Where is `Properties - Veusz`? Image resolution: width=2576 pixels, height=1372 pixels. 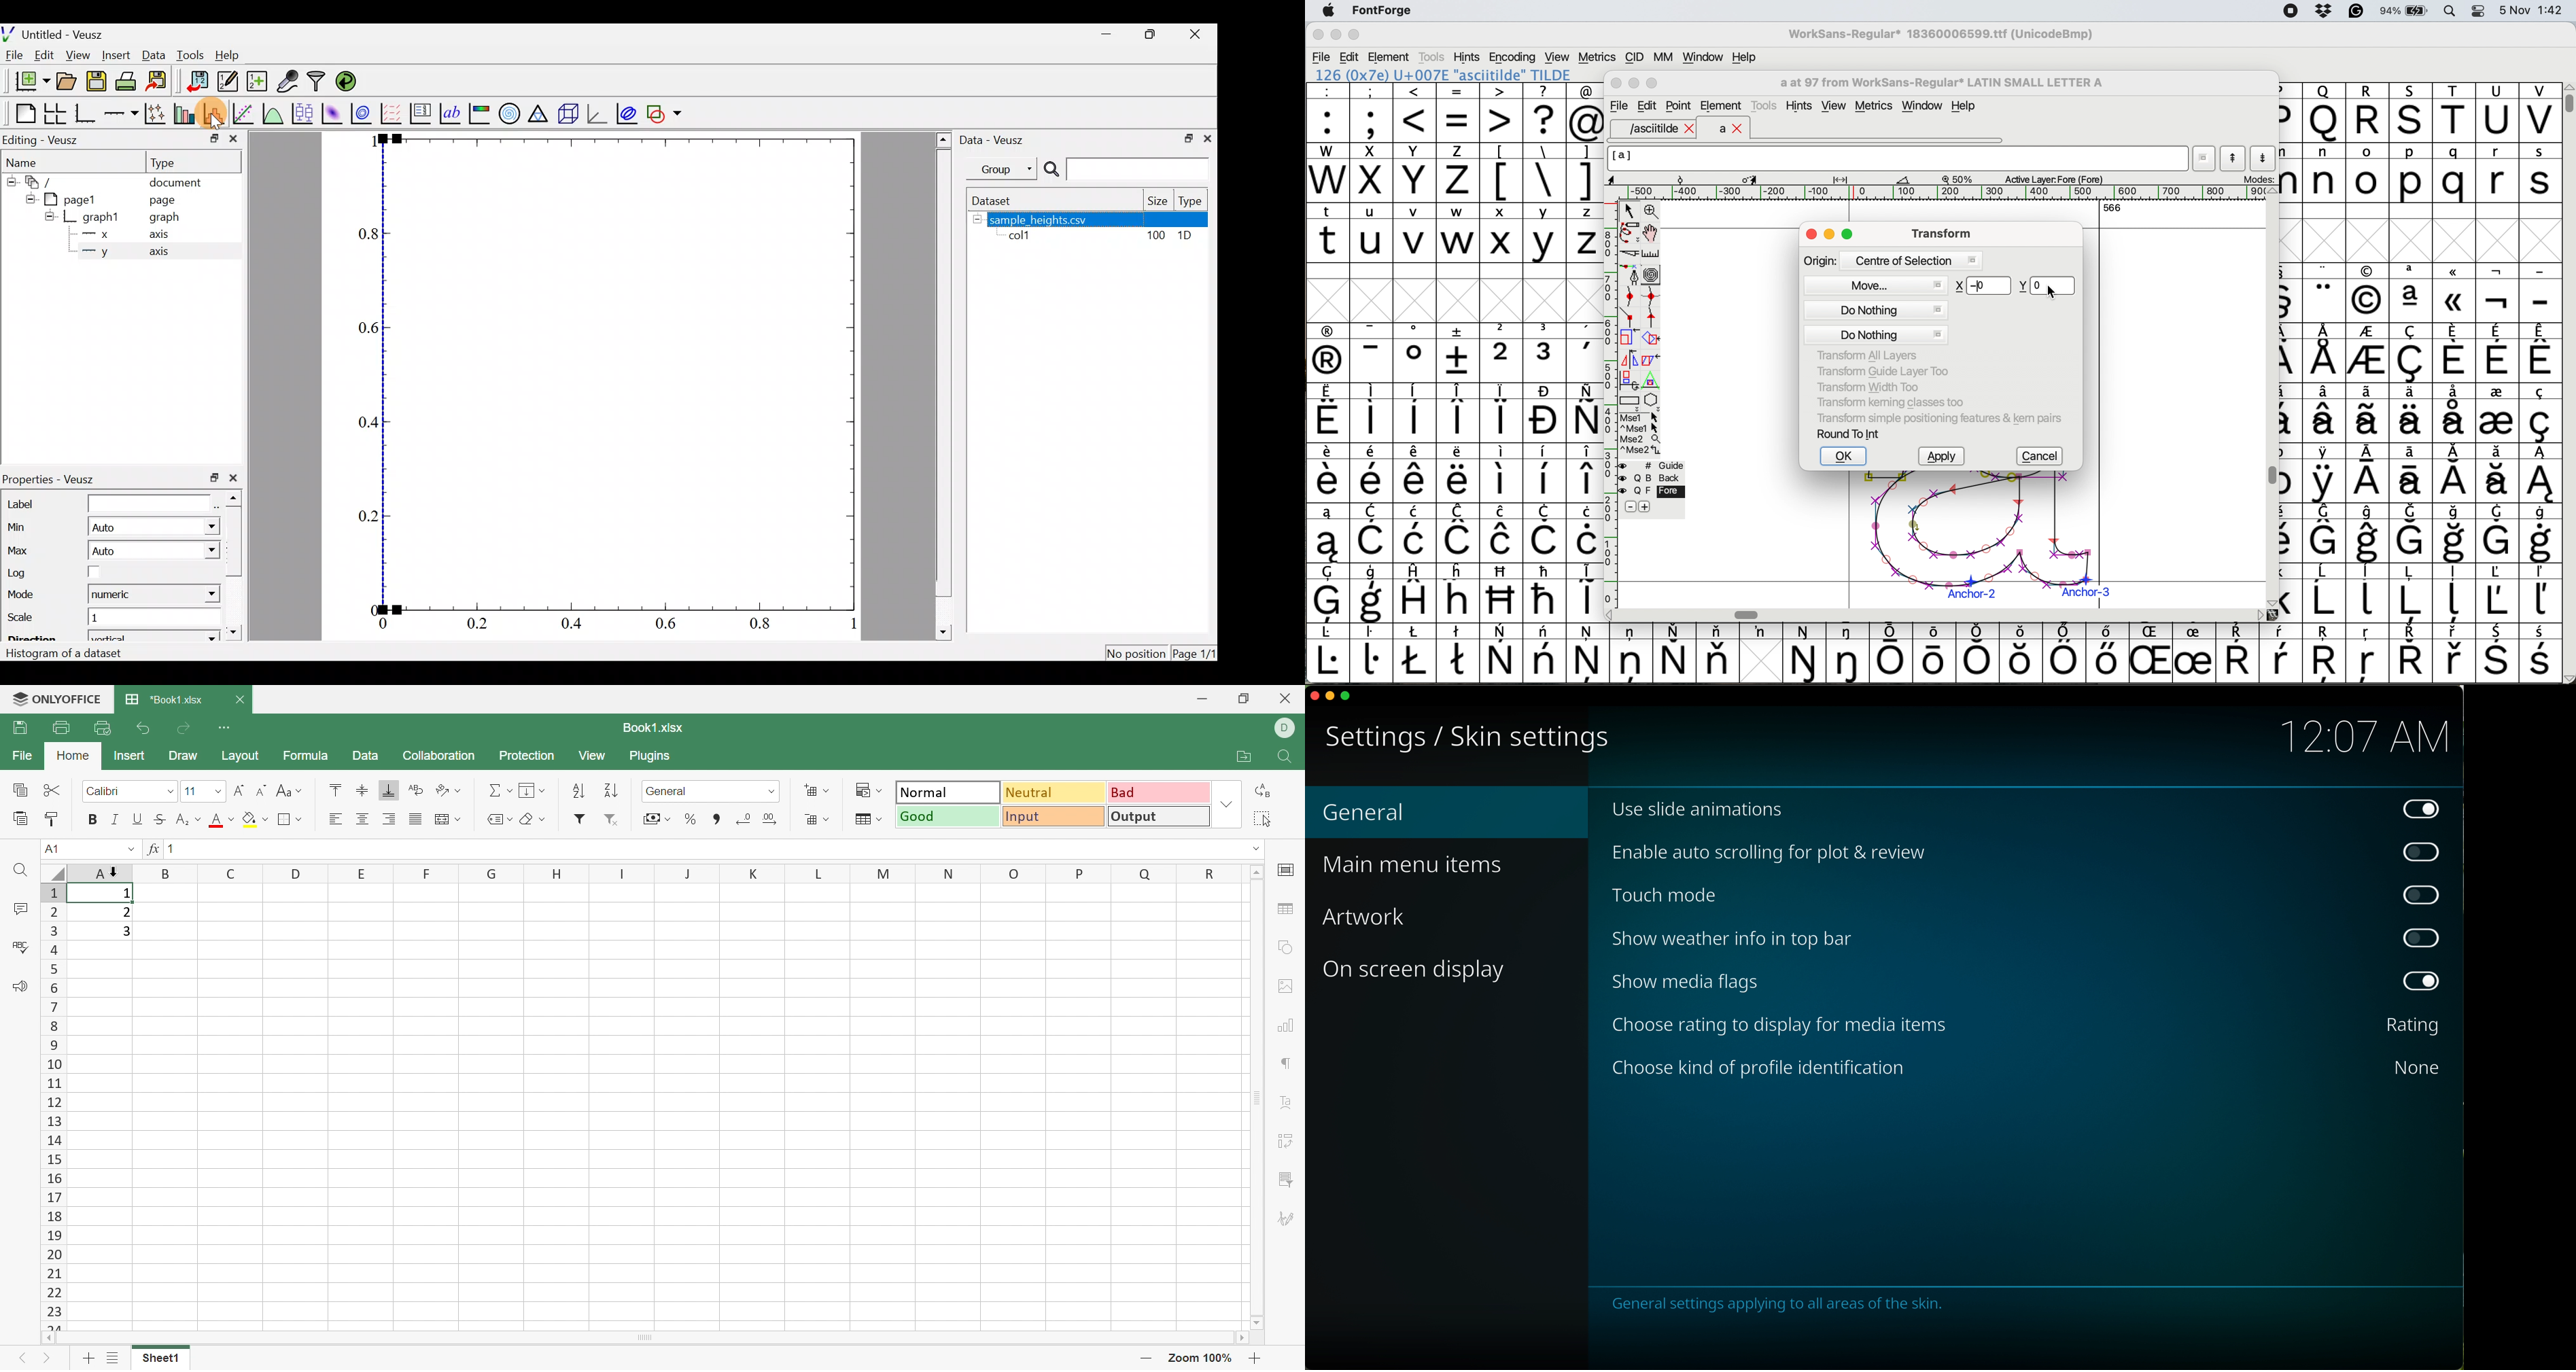
Properties - Veusz is located at coordinates (56, 478).